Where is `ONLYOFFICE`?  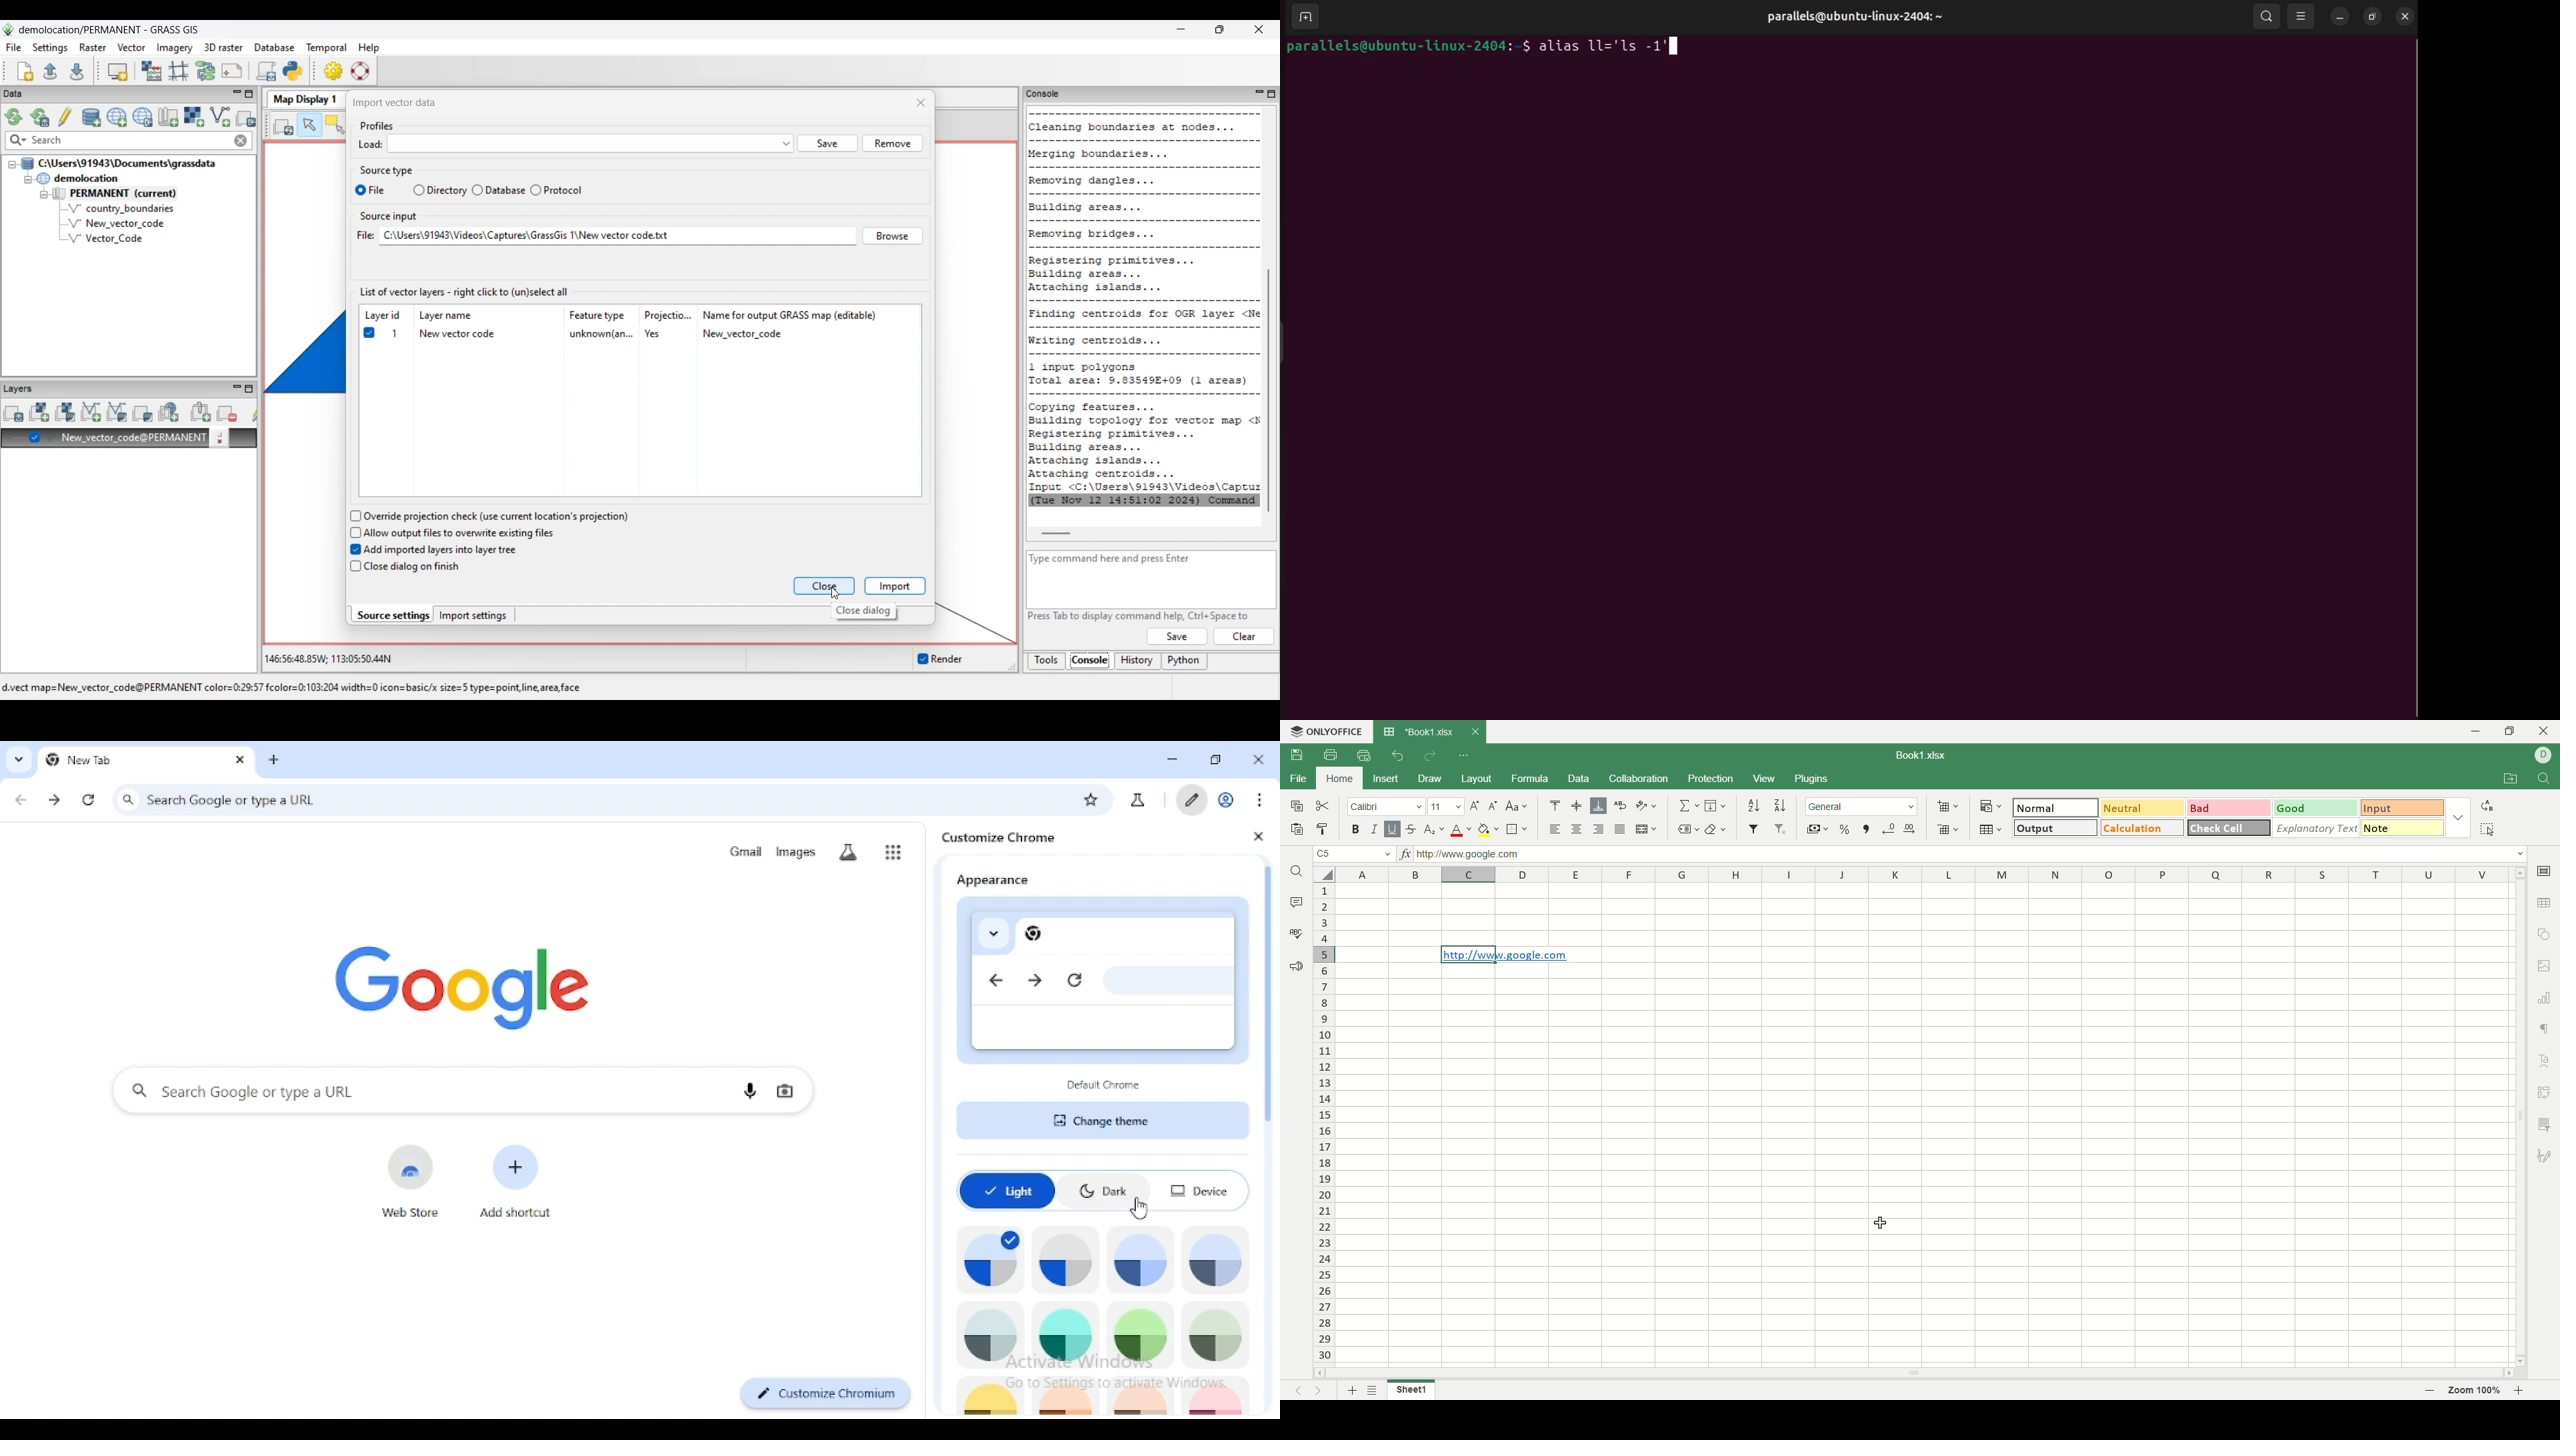 ONLYOFFICE is located at coordinates (1325, 731).